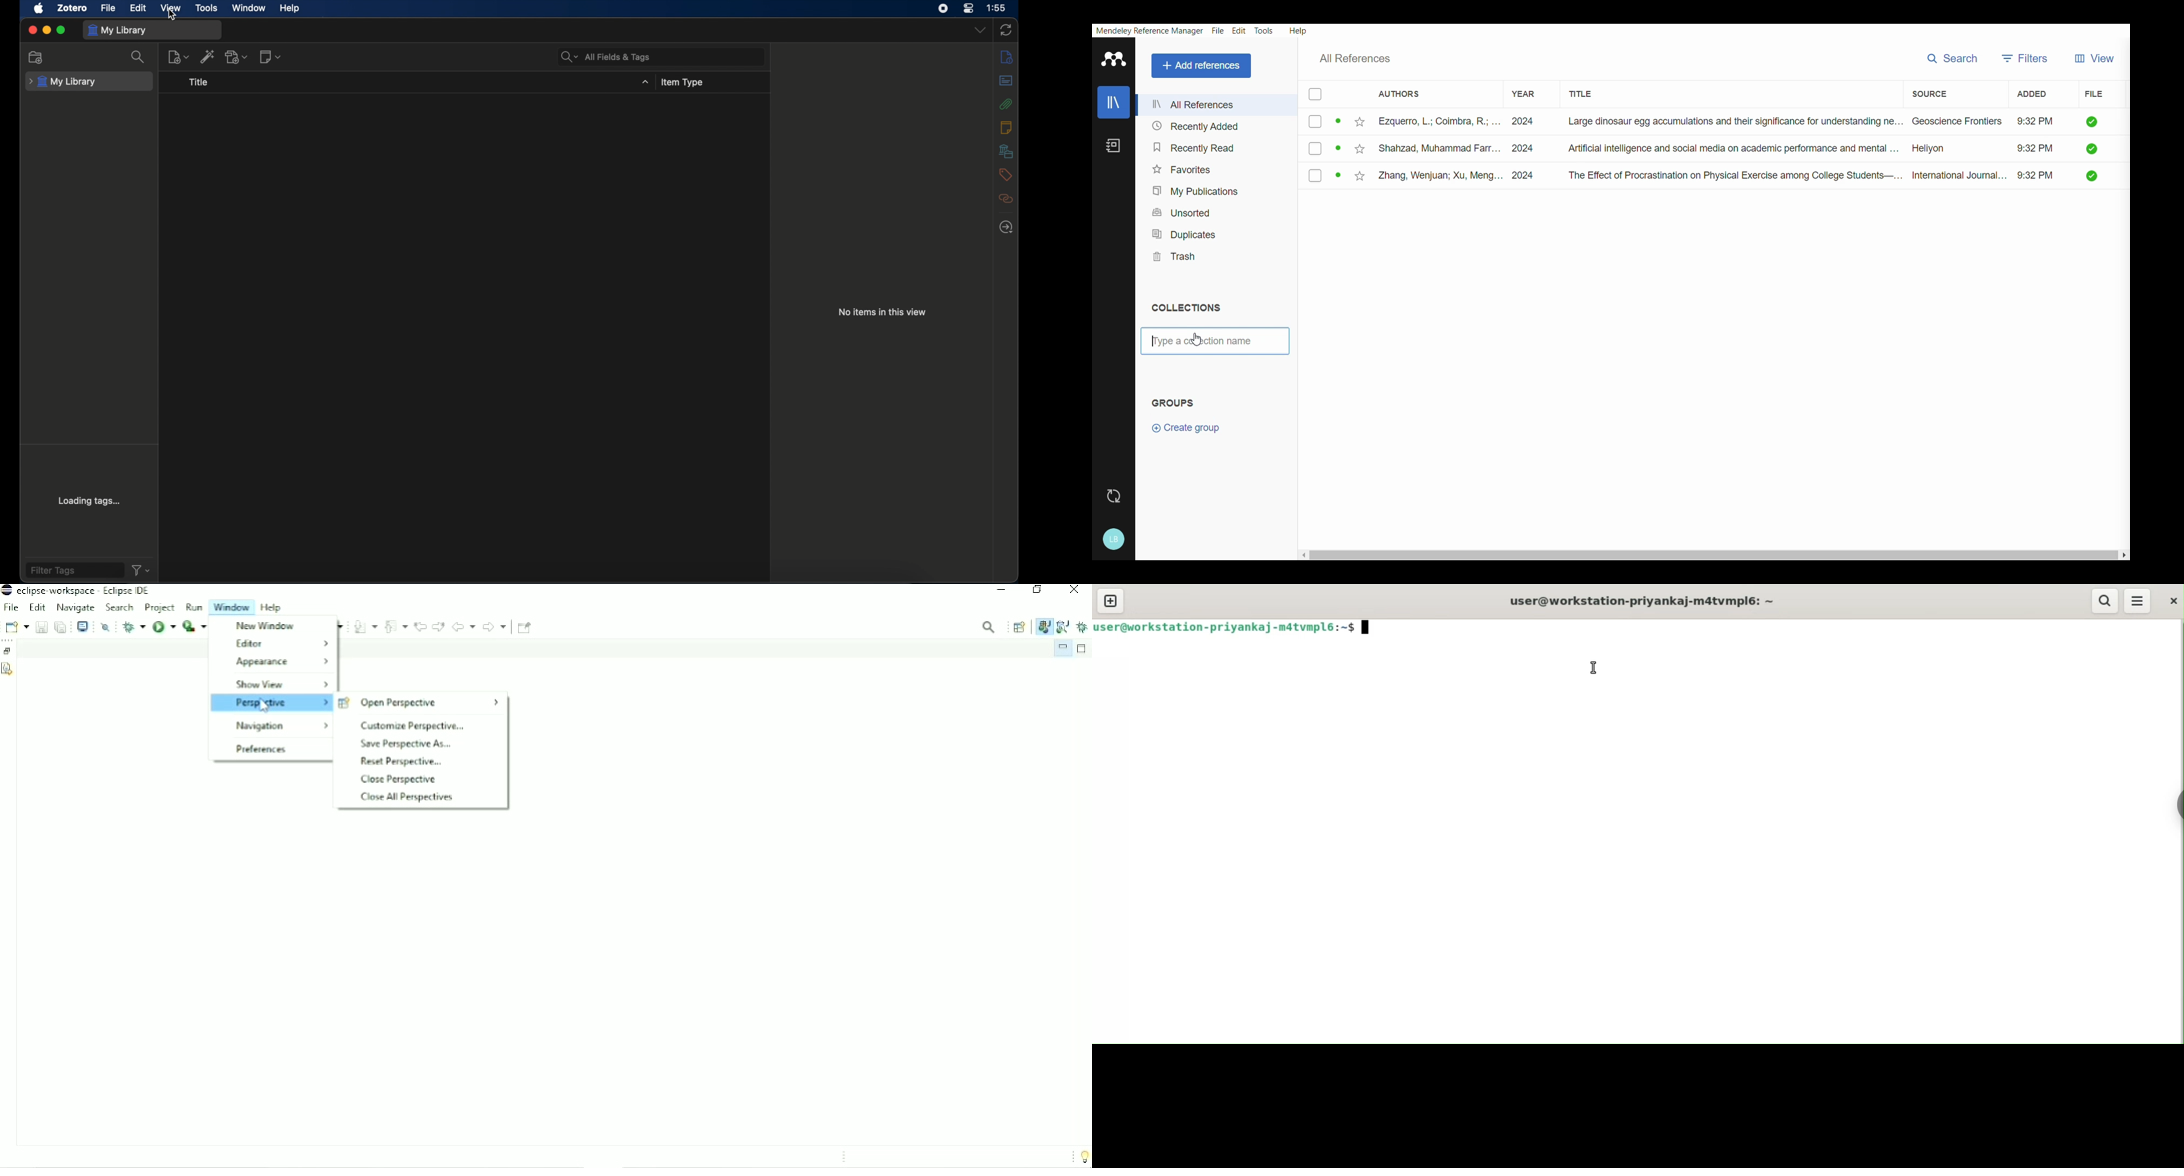  I want to click on TITLE, so click(1591, 92).